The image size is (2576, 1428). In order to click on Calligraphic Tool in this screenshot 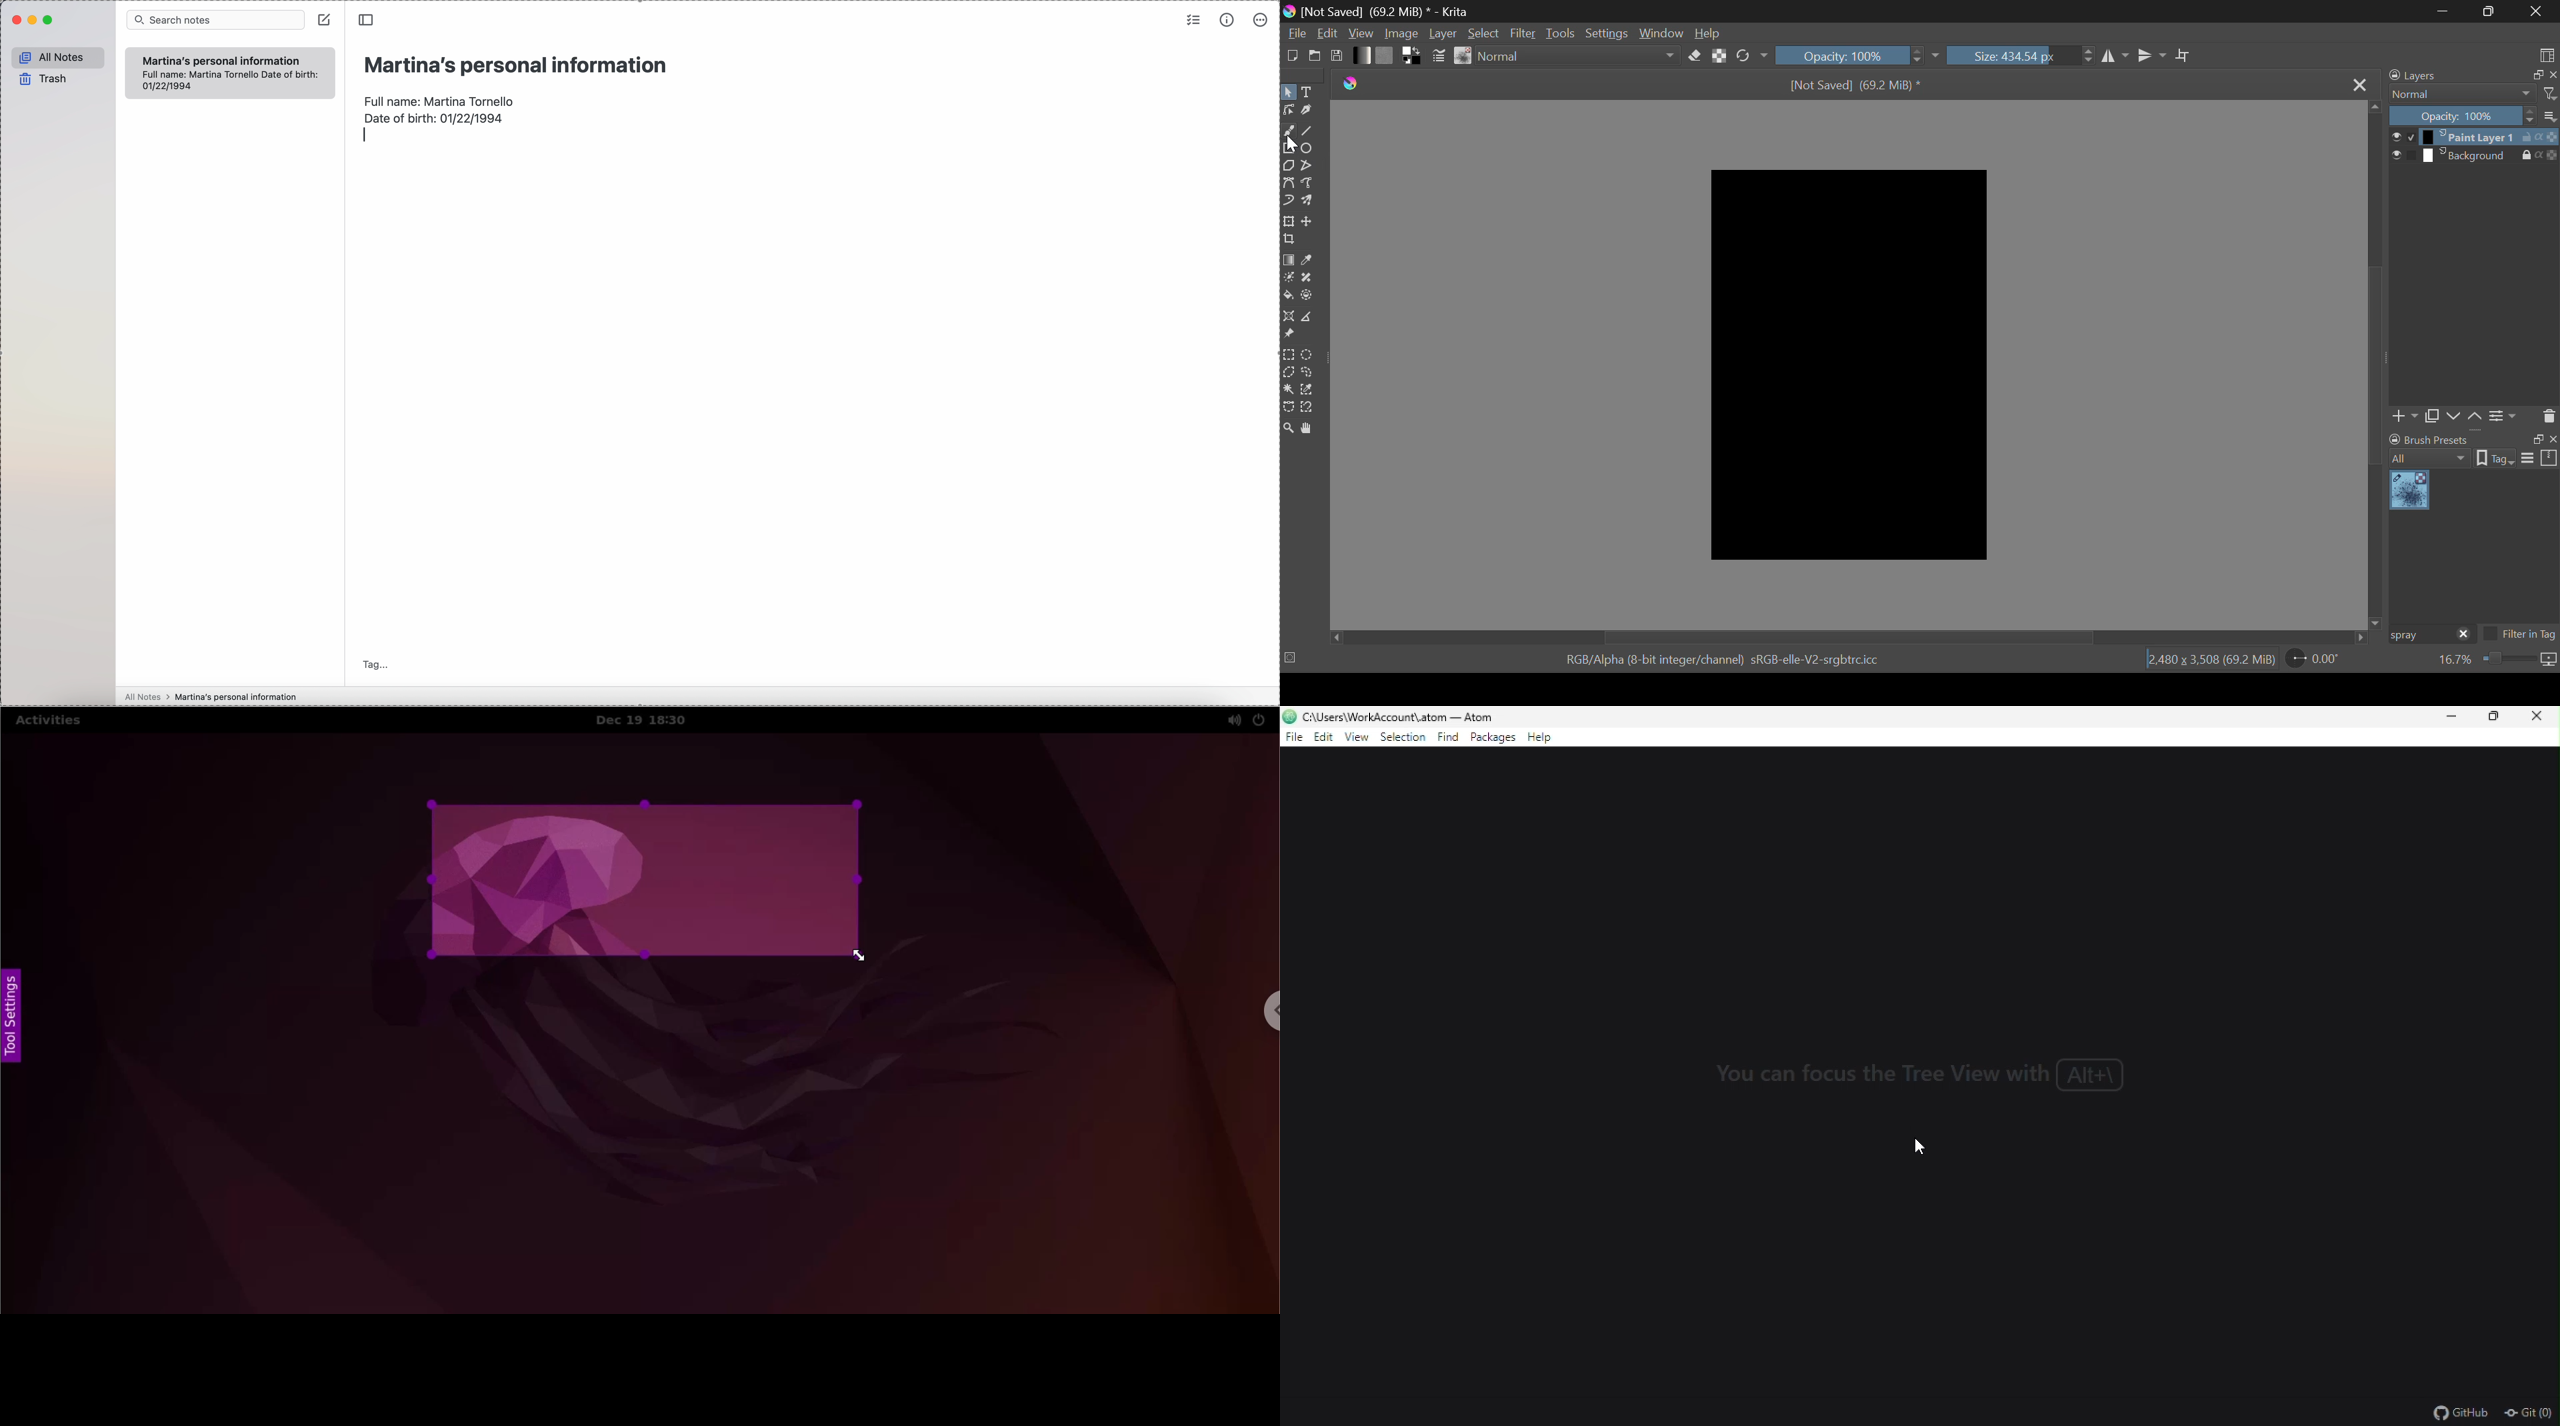, I will do `click(1309, 110)`.